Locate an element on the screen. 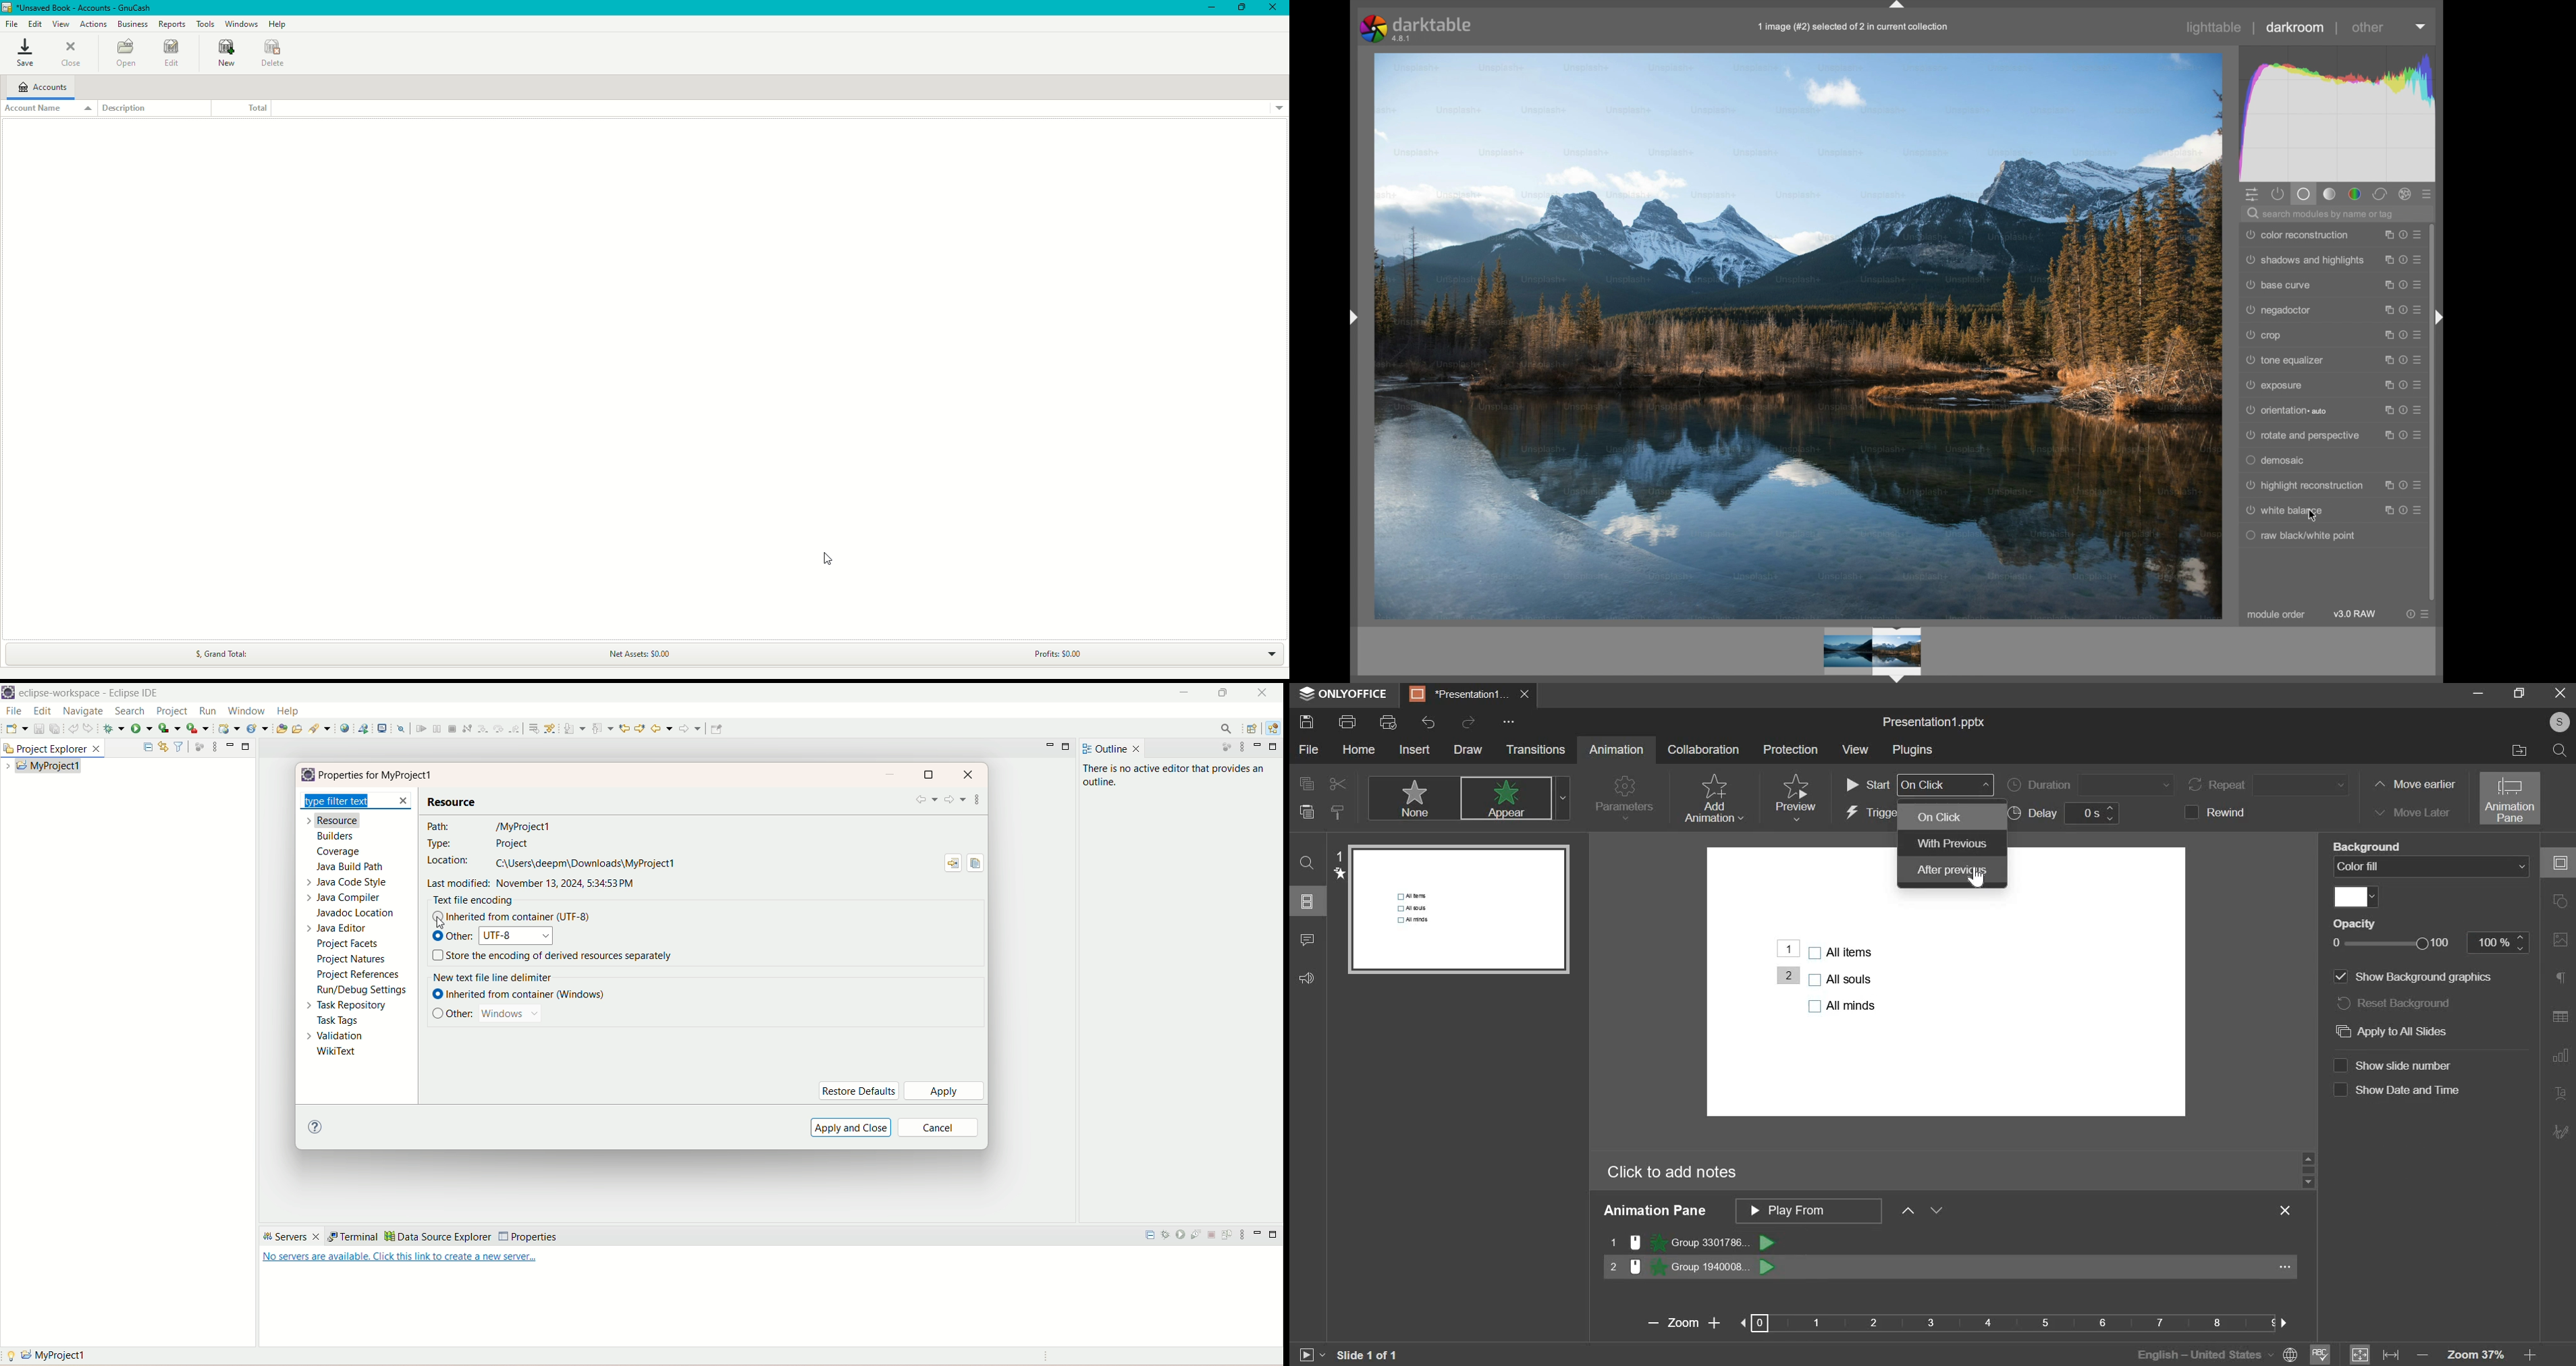 This screenshot has width=2576, height=1372. slide 1 of 1 is located at coordinates (1366, 1355).